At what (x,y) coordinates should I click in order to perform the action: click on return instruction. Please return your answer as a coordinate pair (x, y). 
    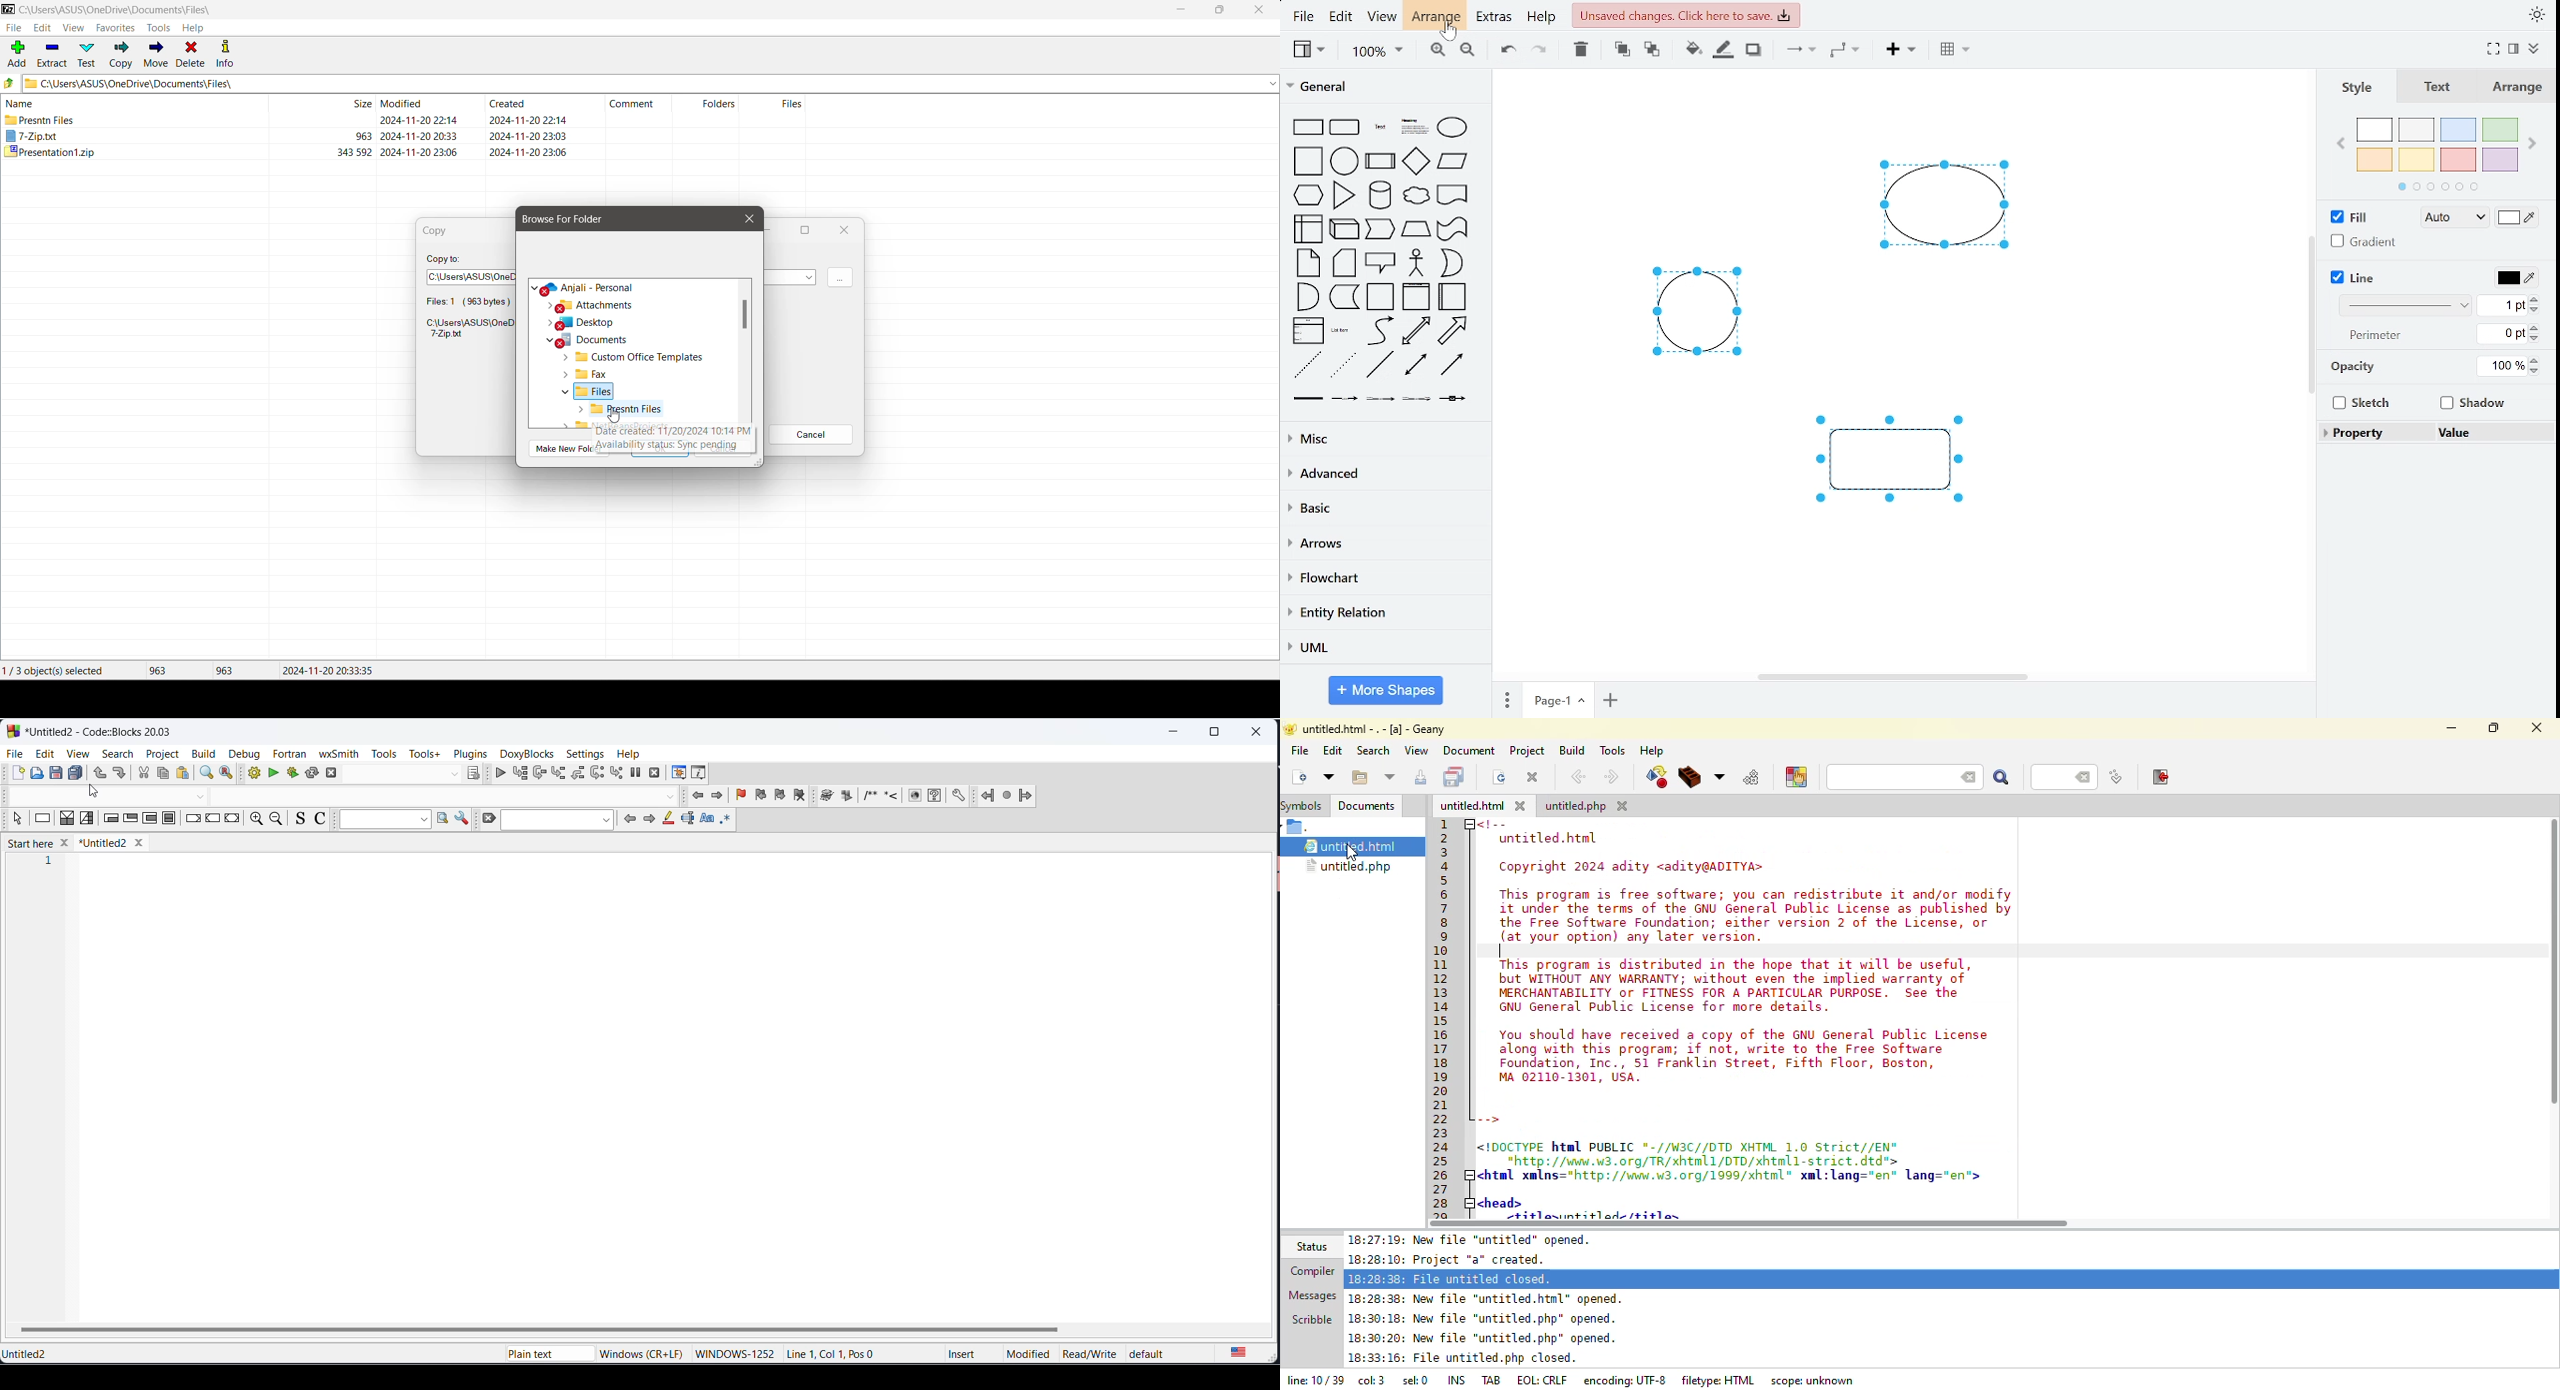
    Looking at the image, I should click on (233, 821).